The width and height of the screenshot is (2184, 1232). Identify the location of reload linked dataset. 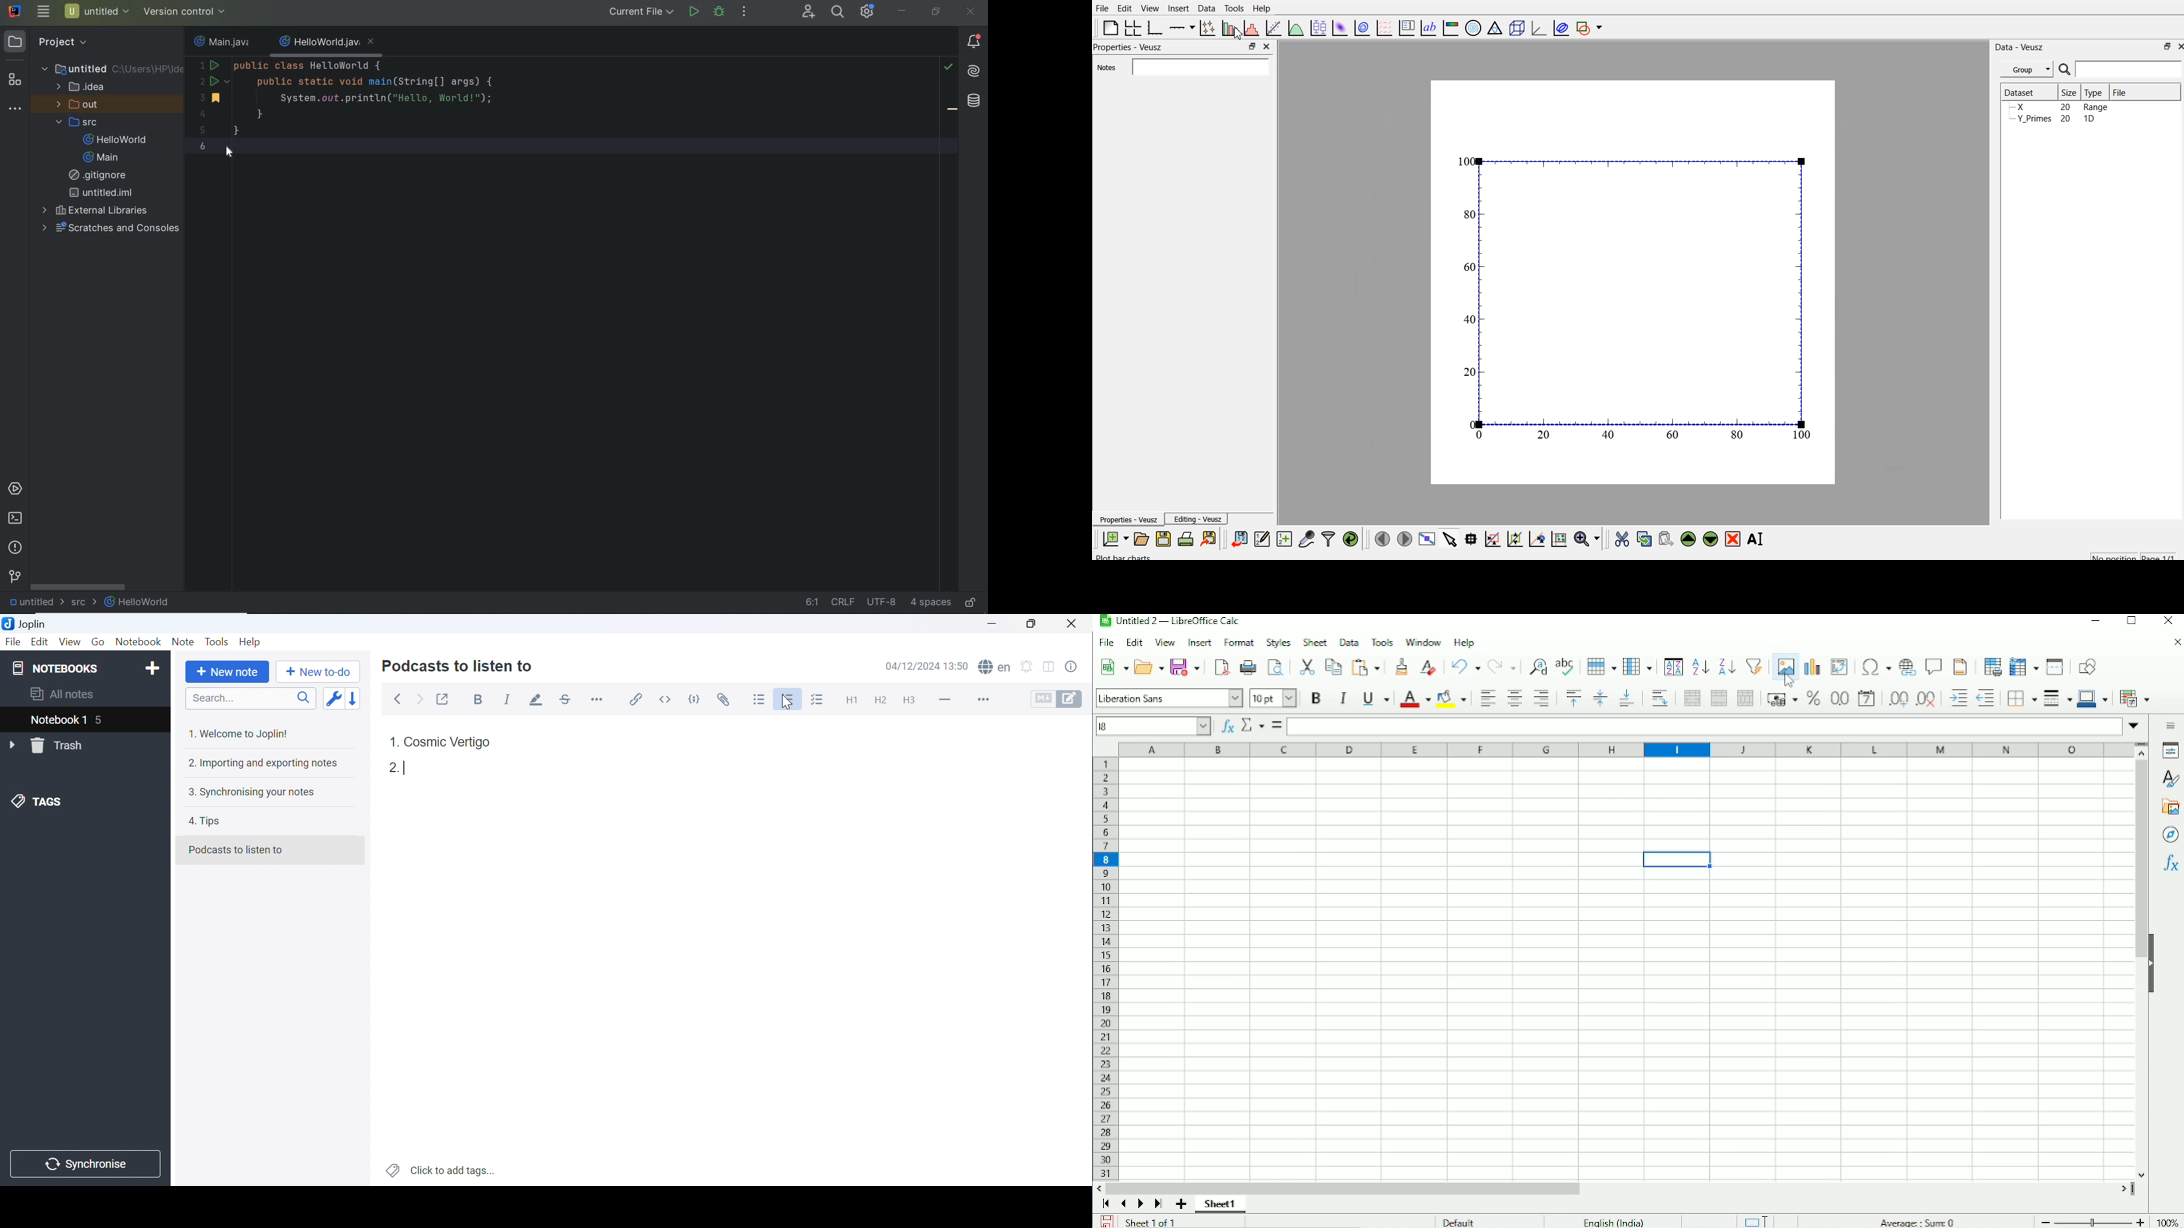
(1350, 537).